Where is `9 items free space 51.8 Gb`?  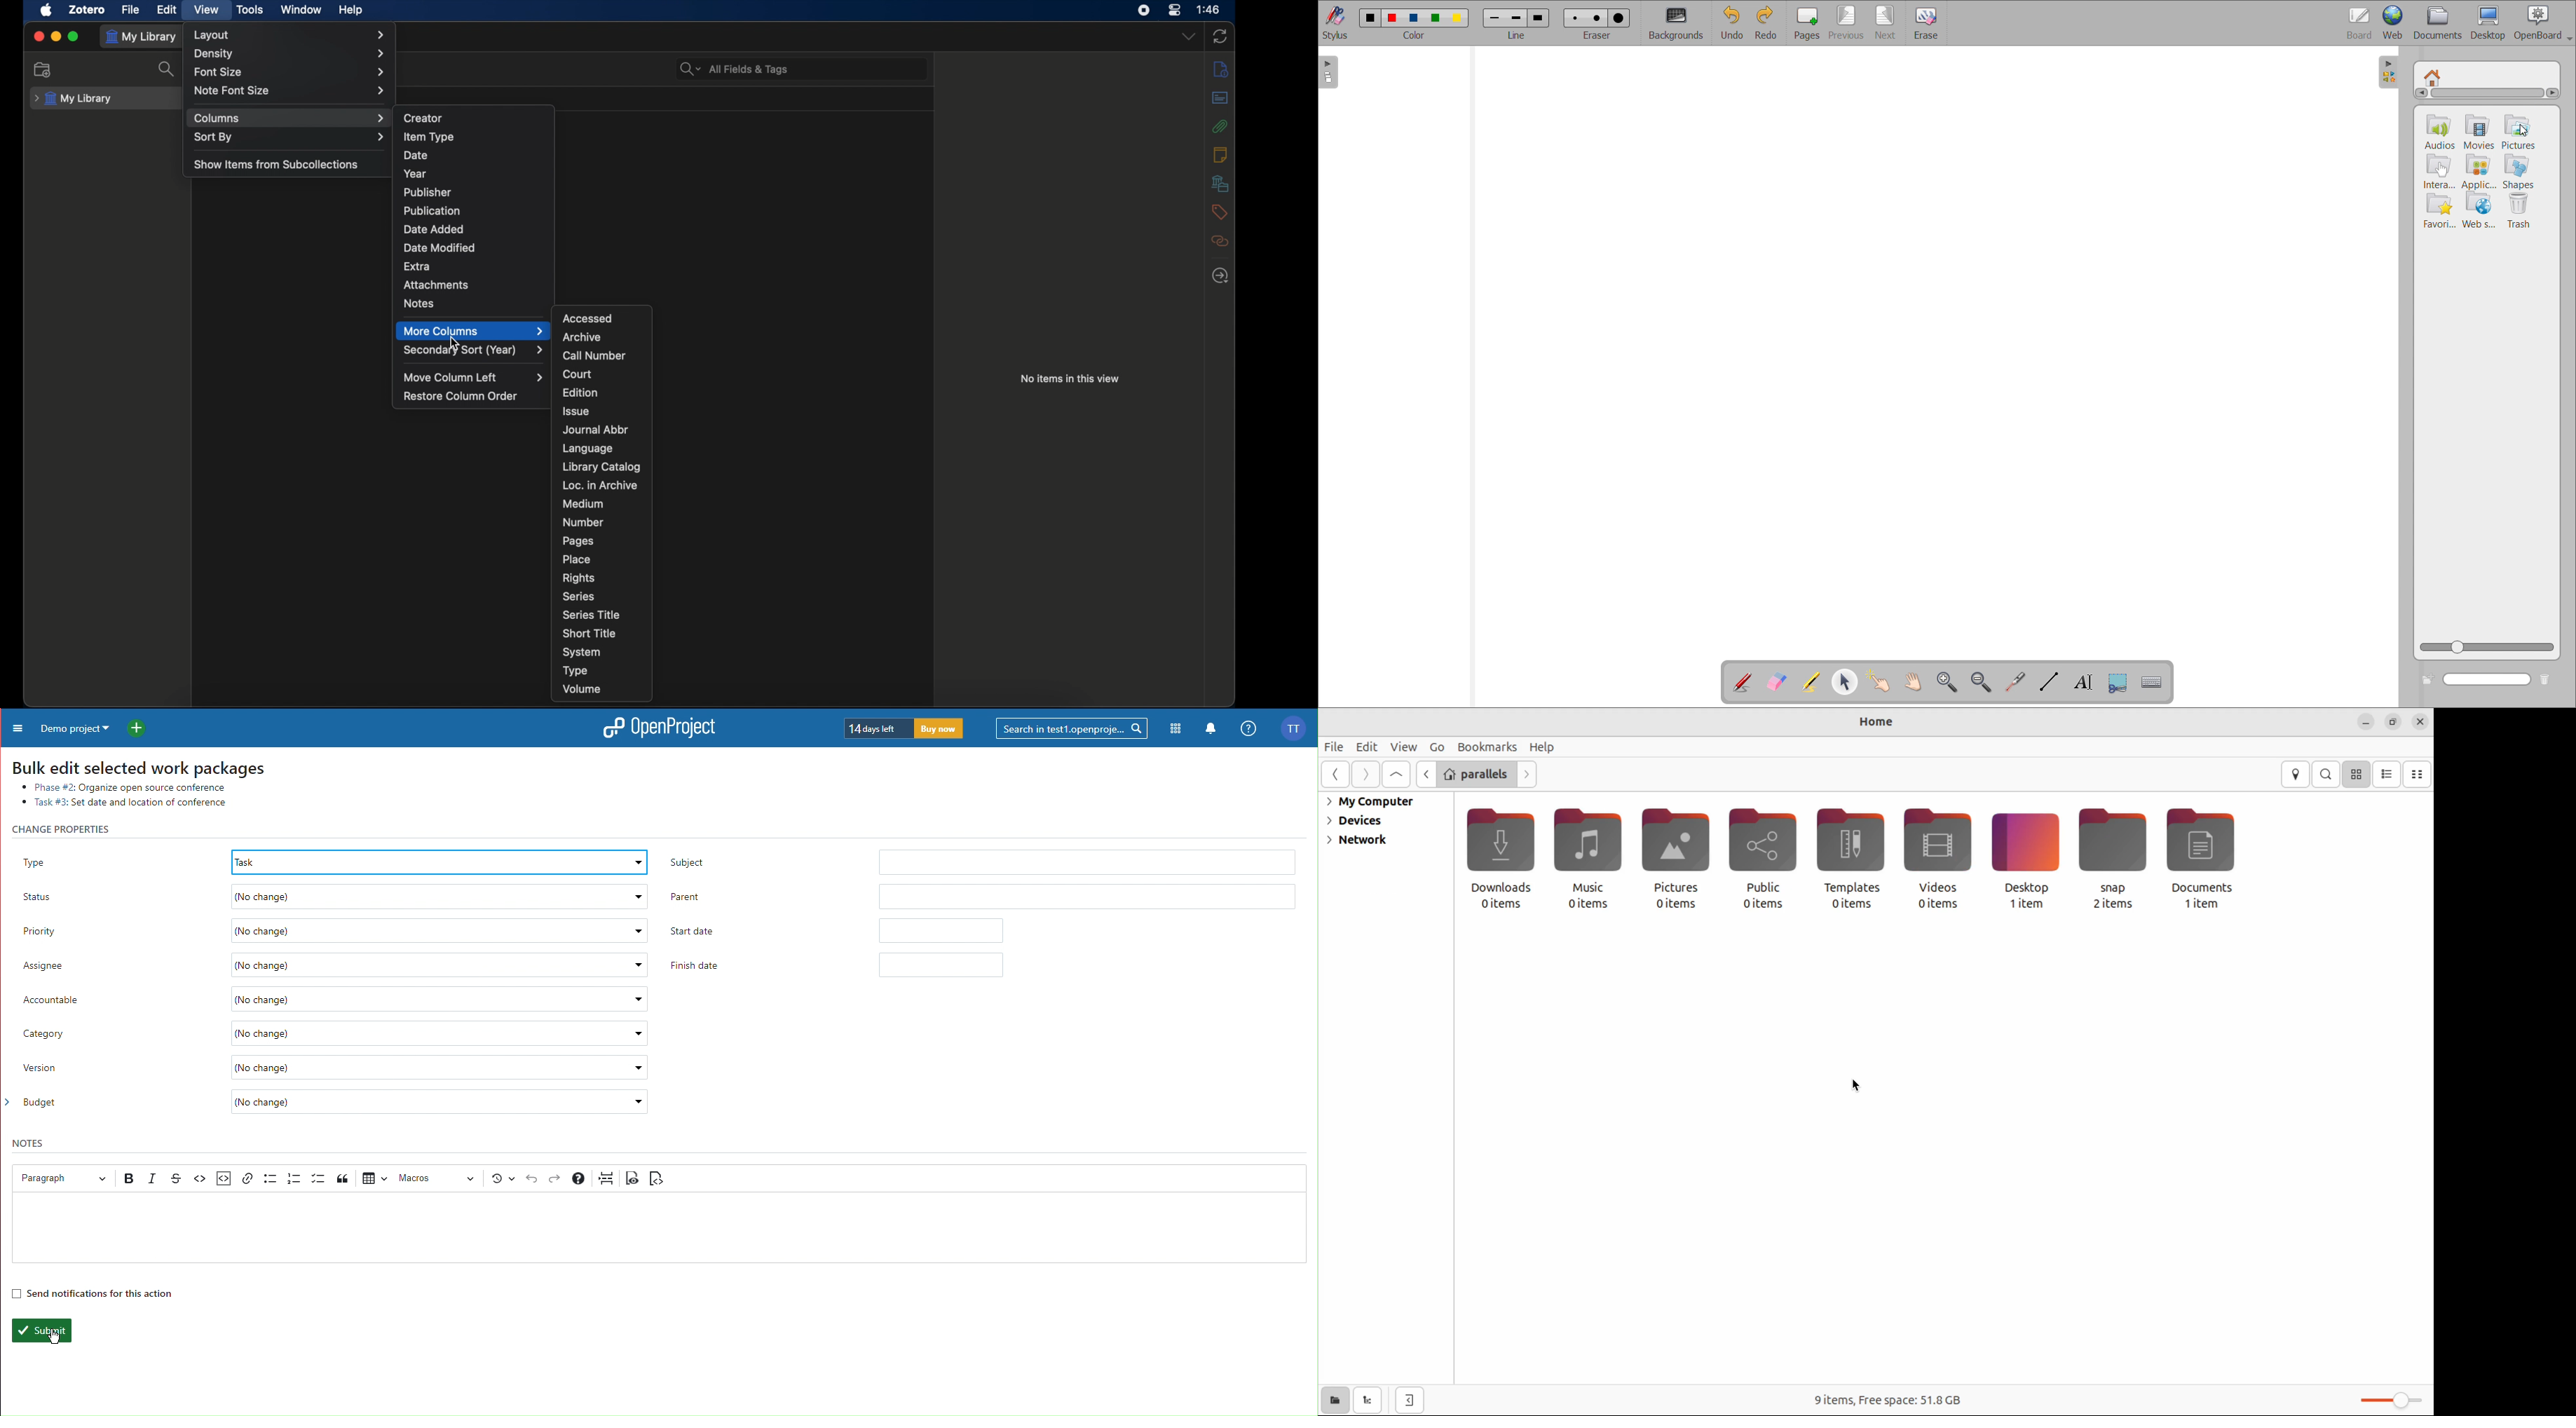
9 items free space 51.8 Gb is located at coordinates (1885, 1401).